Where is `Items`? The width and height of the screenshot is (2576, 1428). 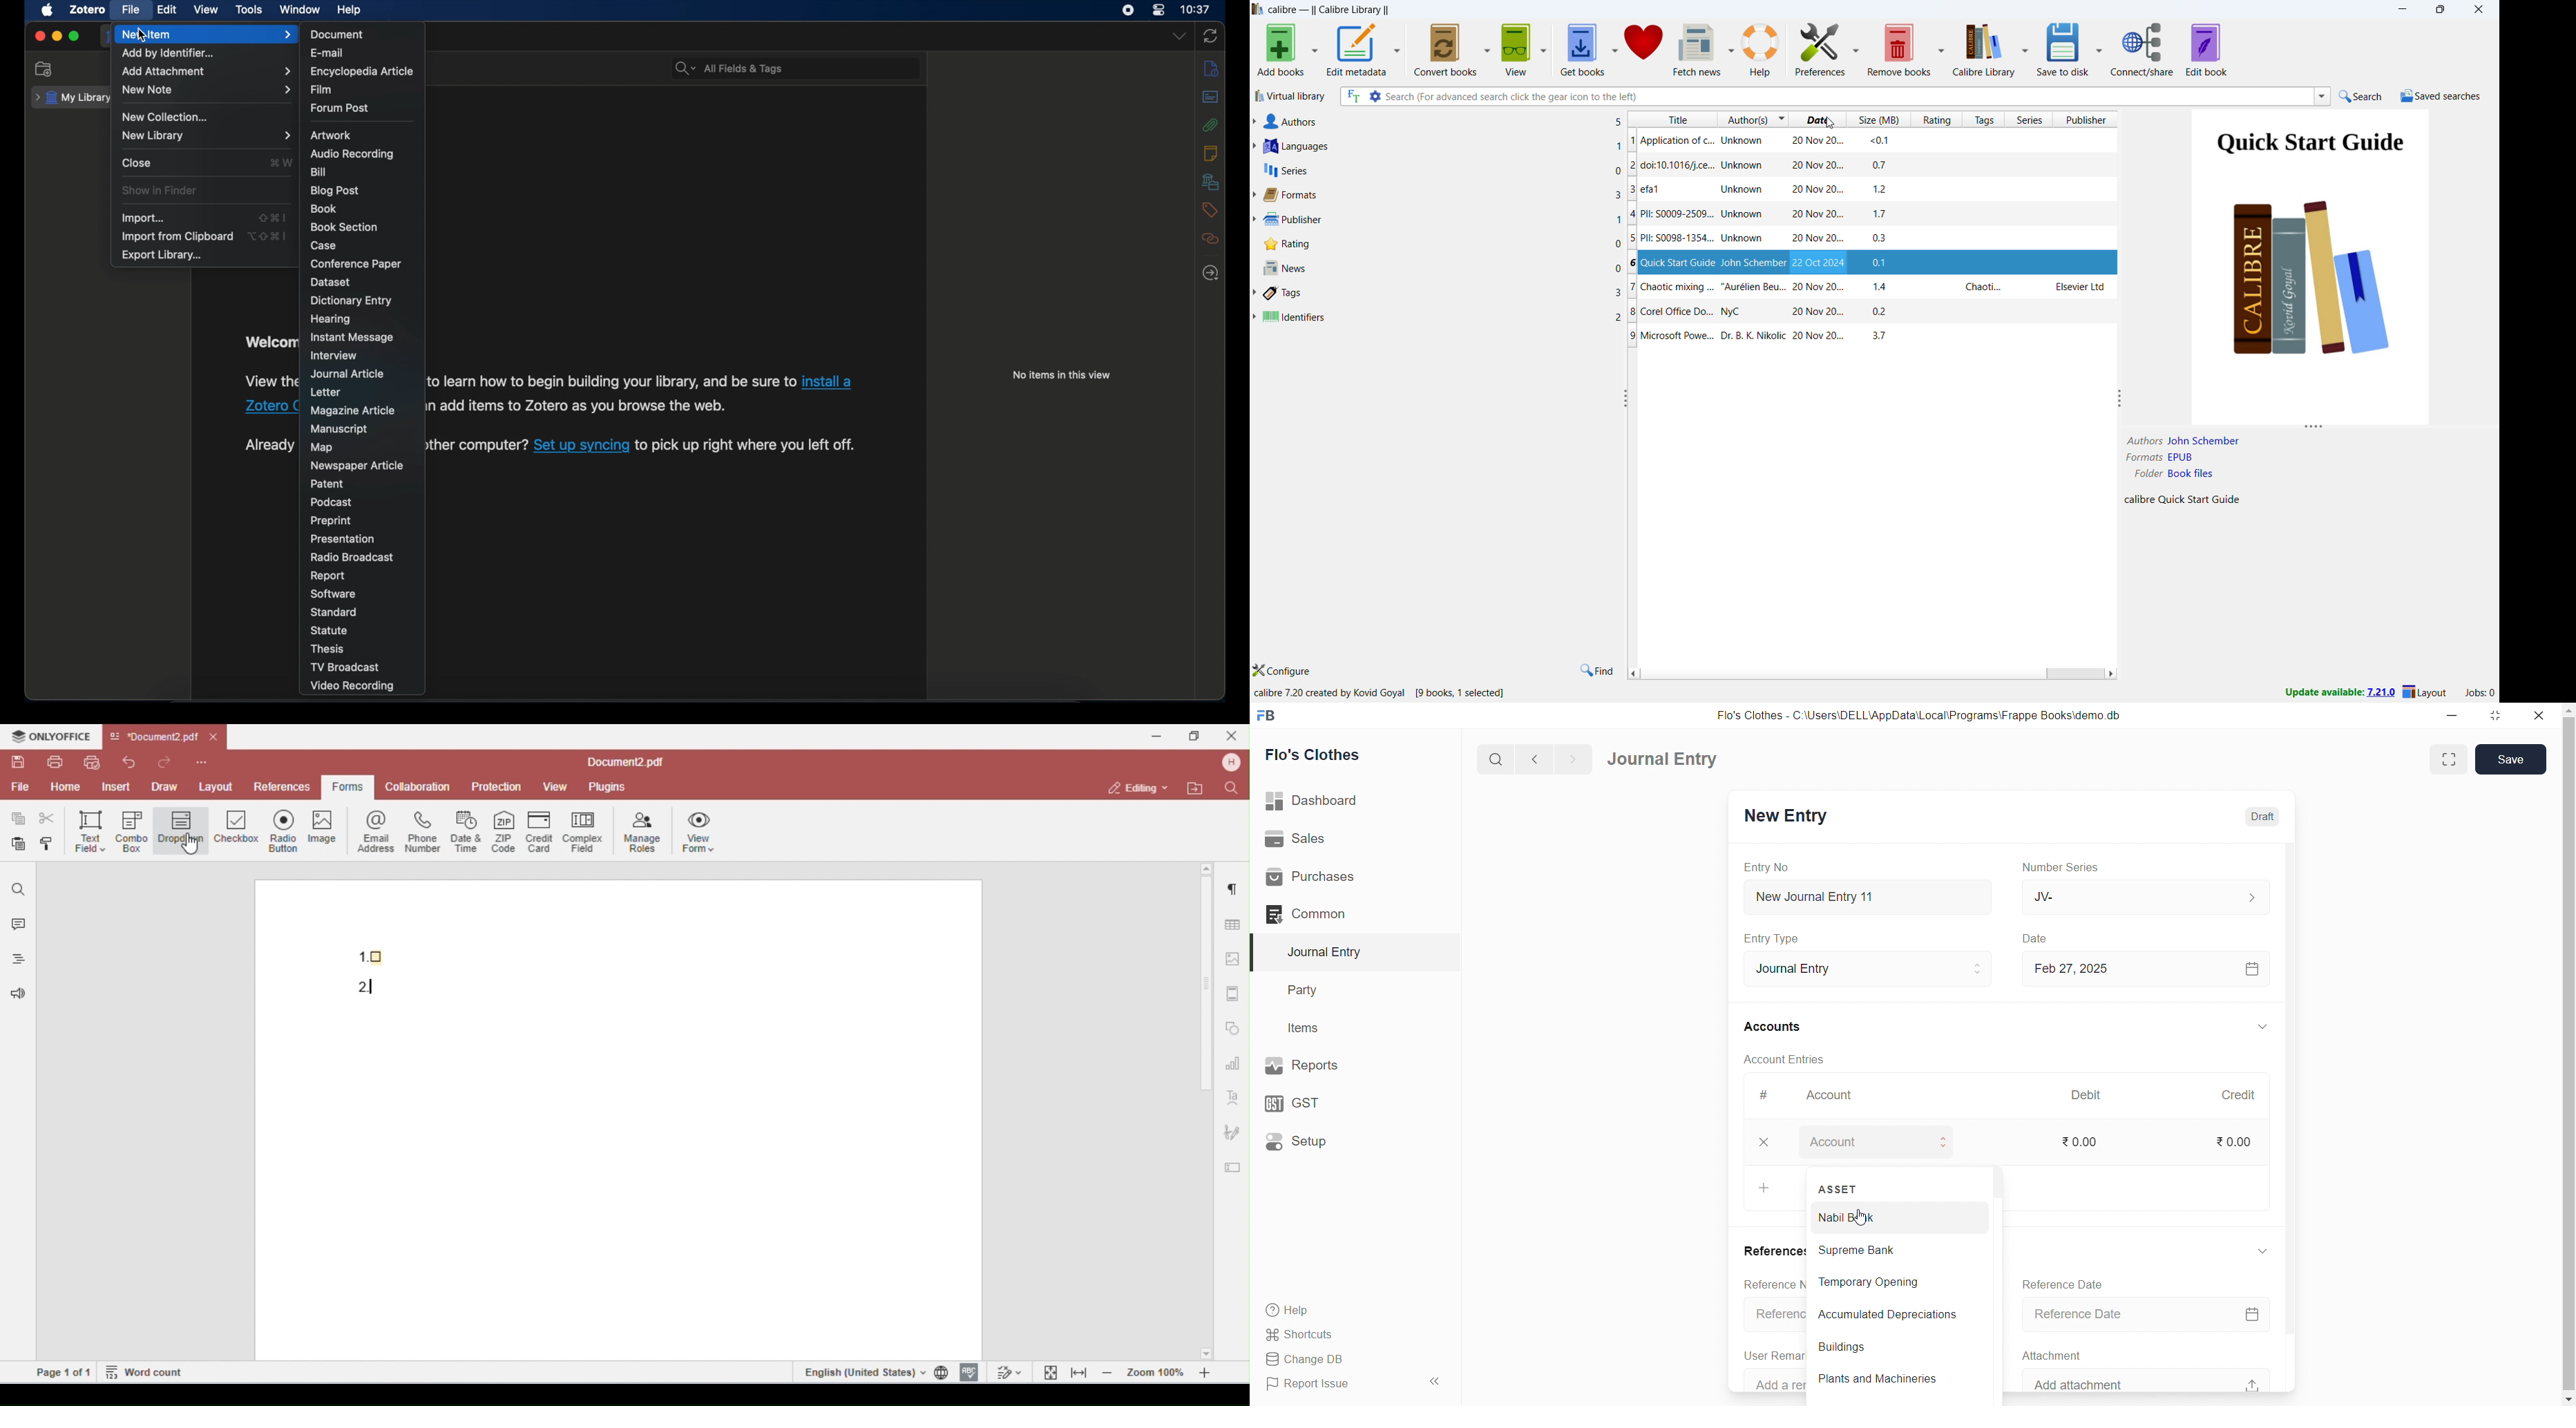 Items is located at coordinates (1308, 1027).